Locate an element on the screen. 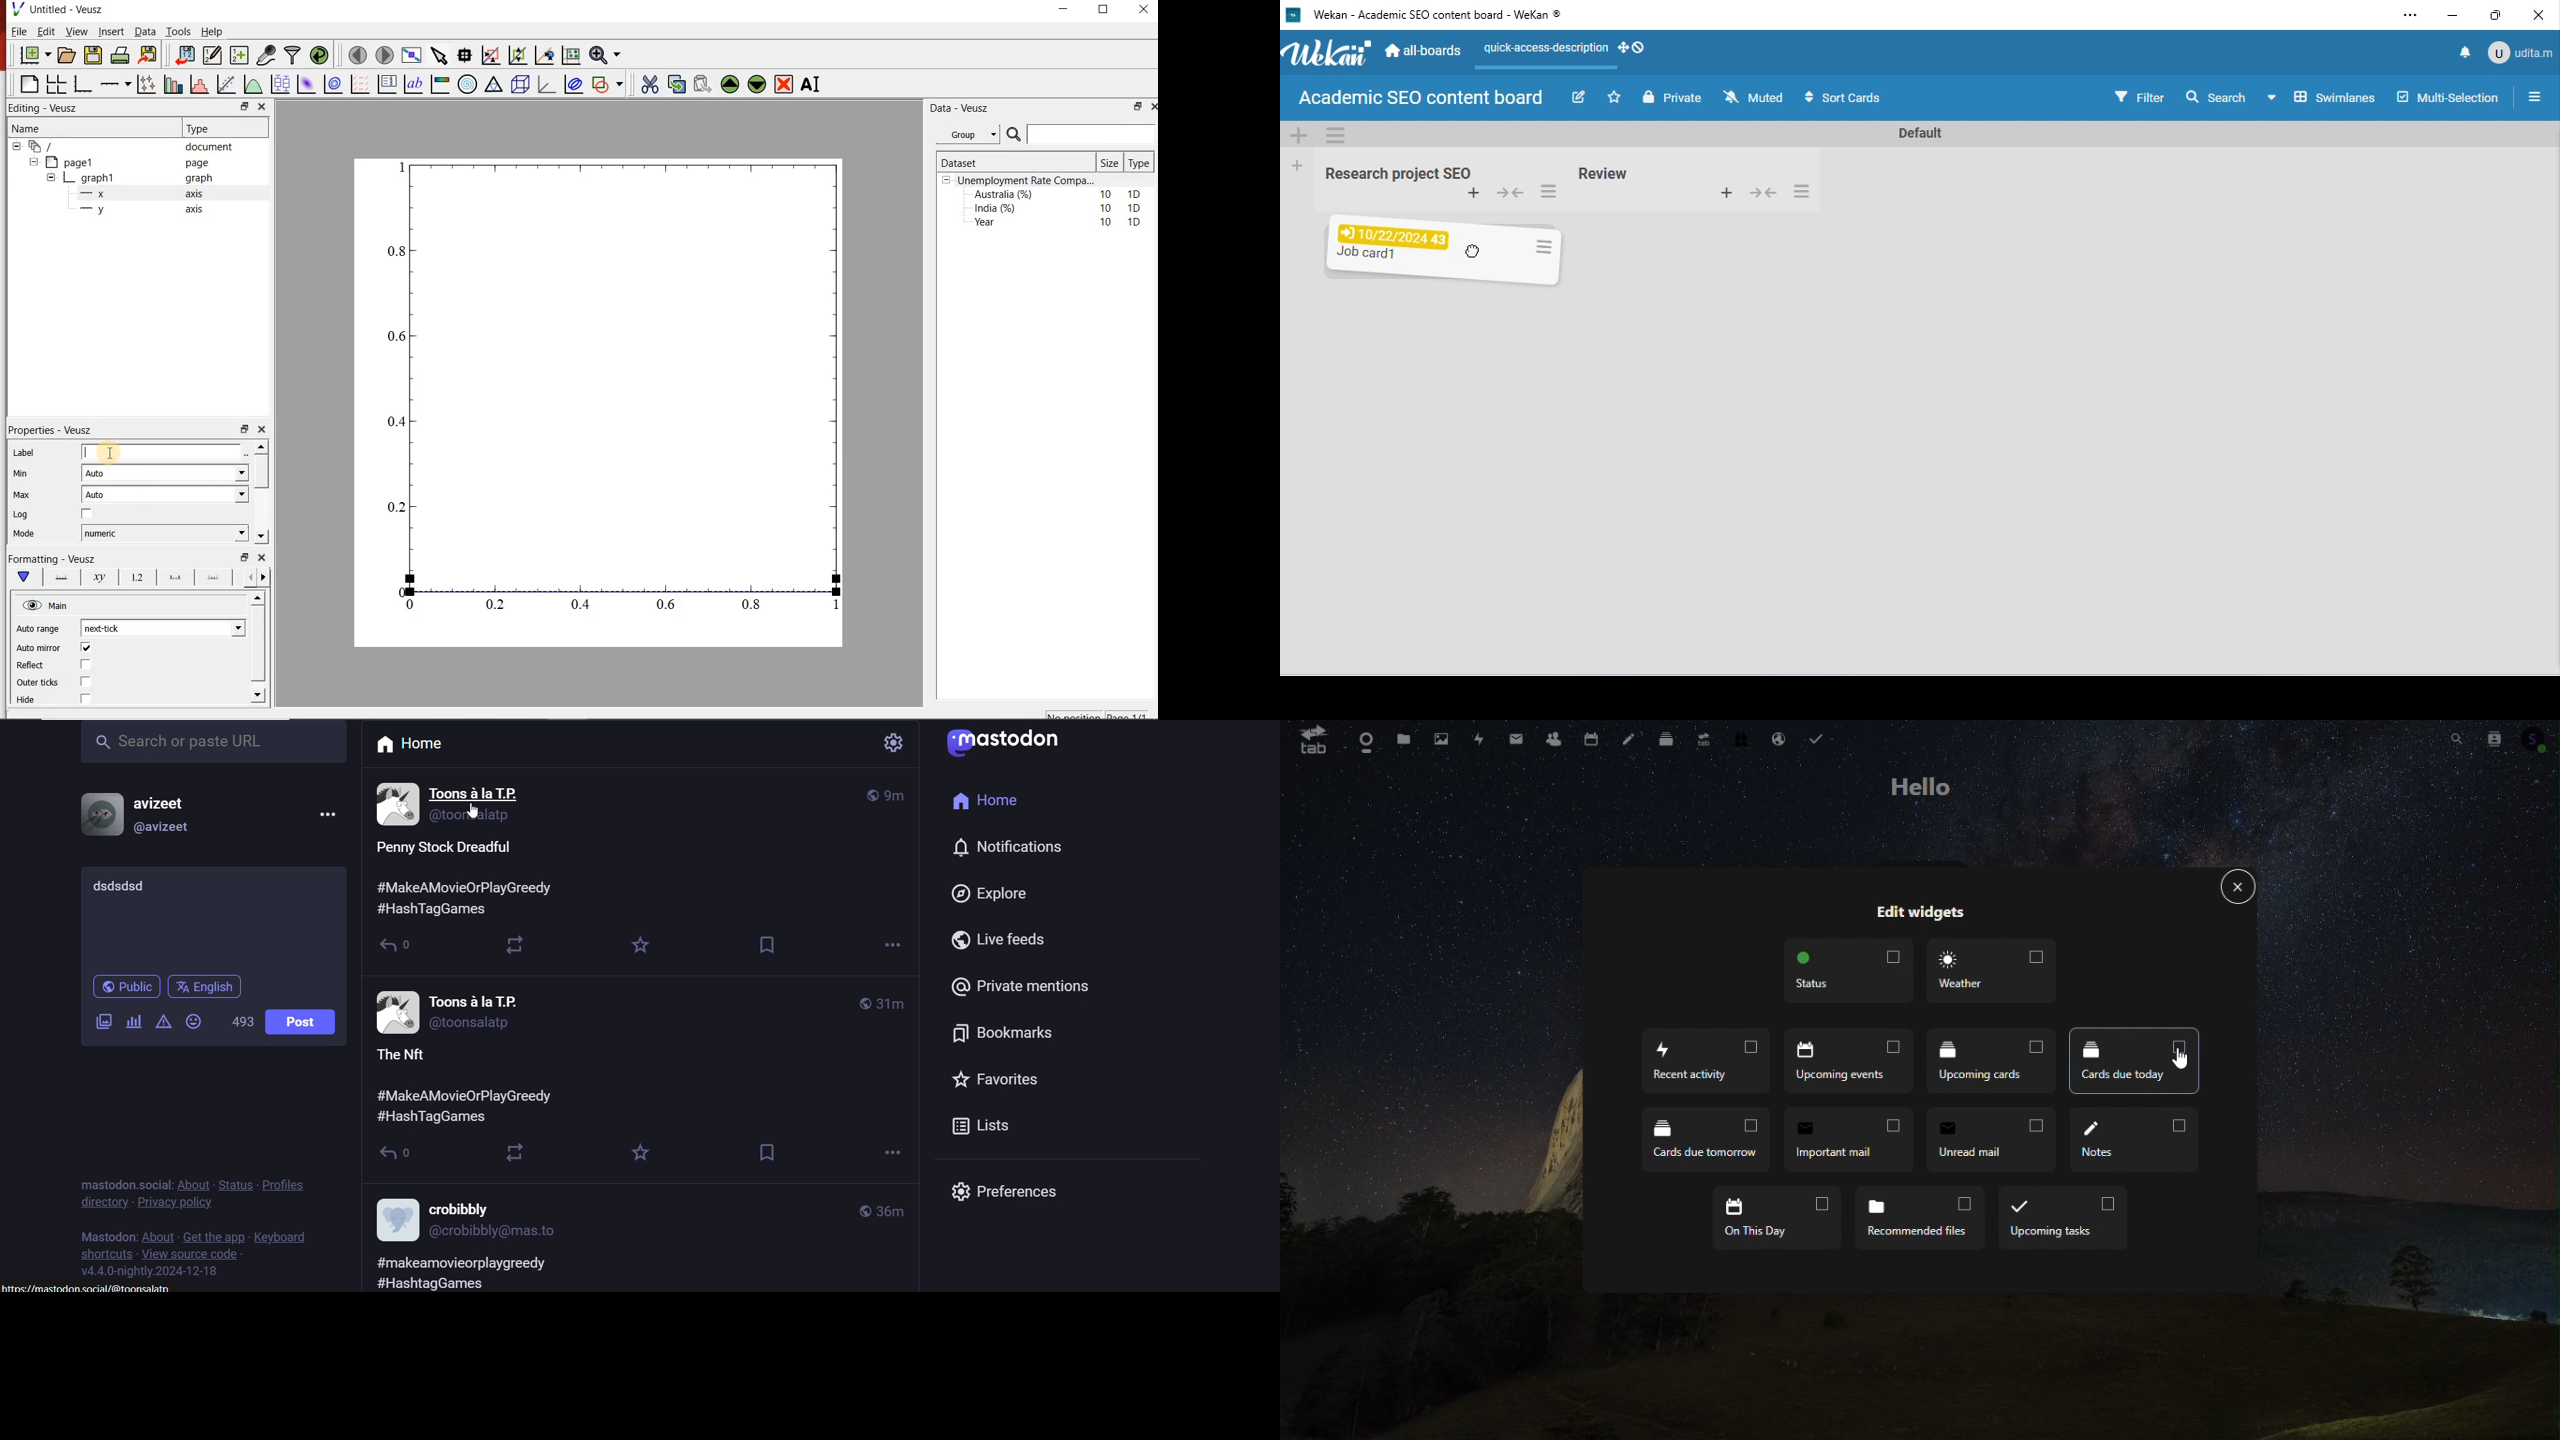 The height and width of the screenshot is (1456, 2576). privacy policy is located at coordinates (186, 1203).